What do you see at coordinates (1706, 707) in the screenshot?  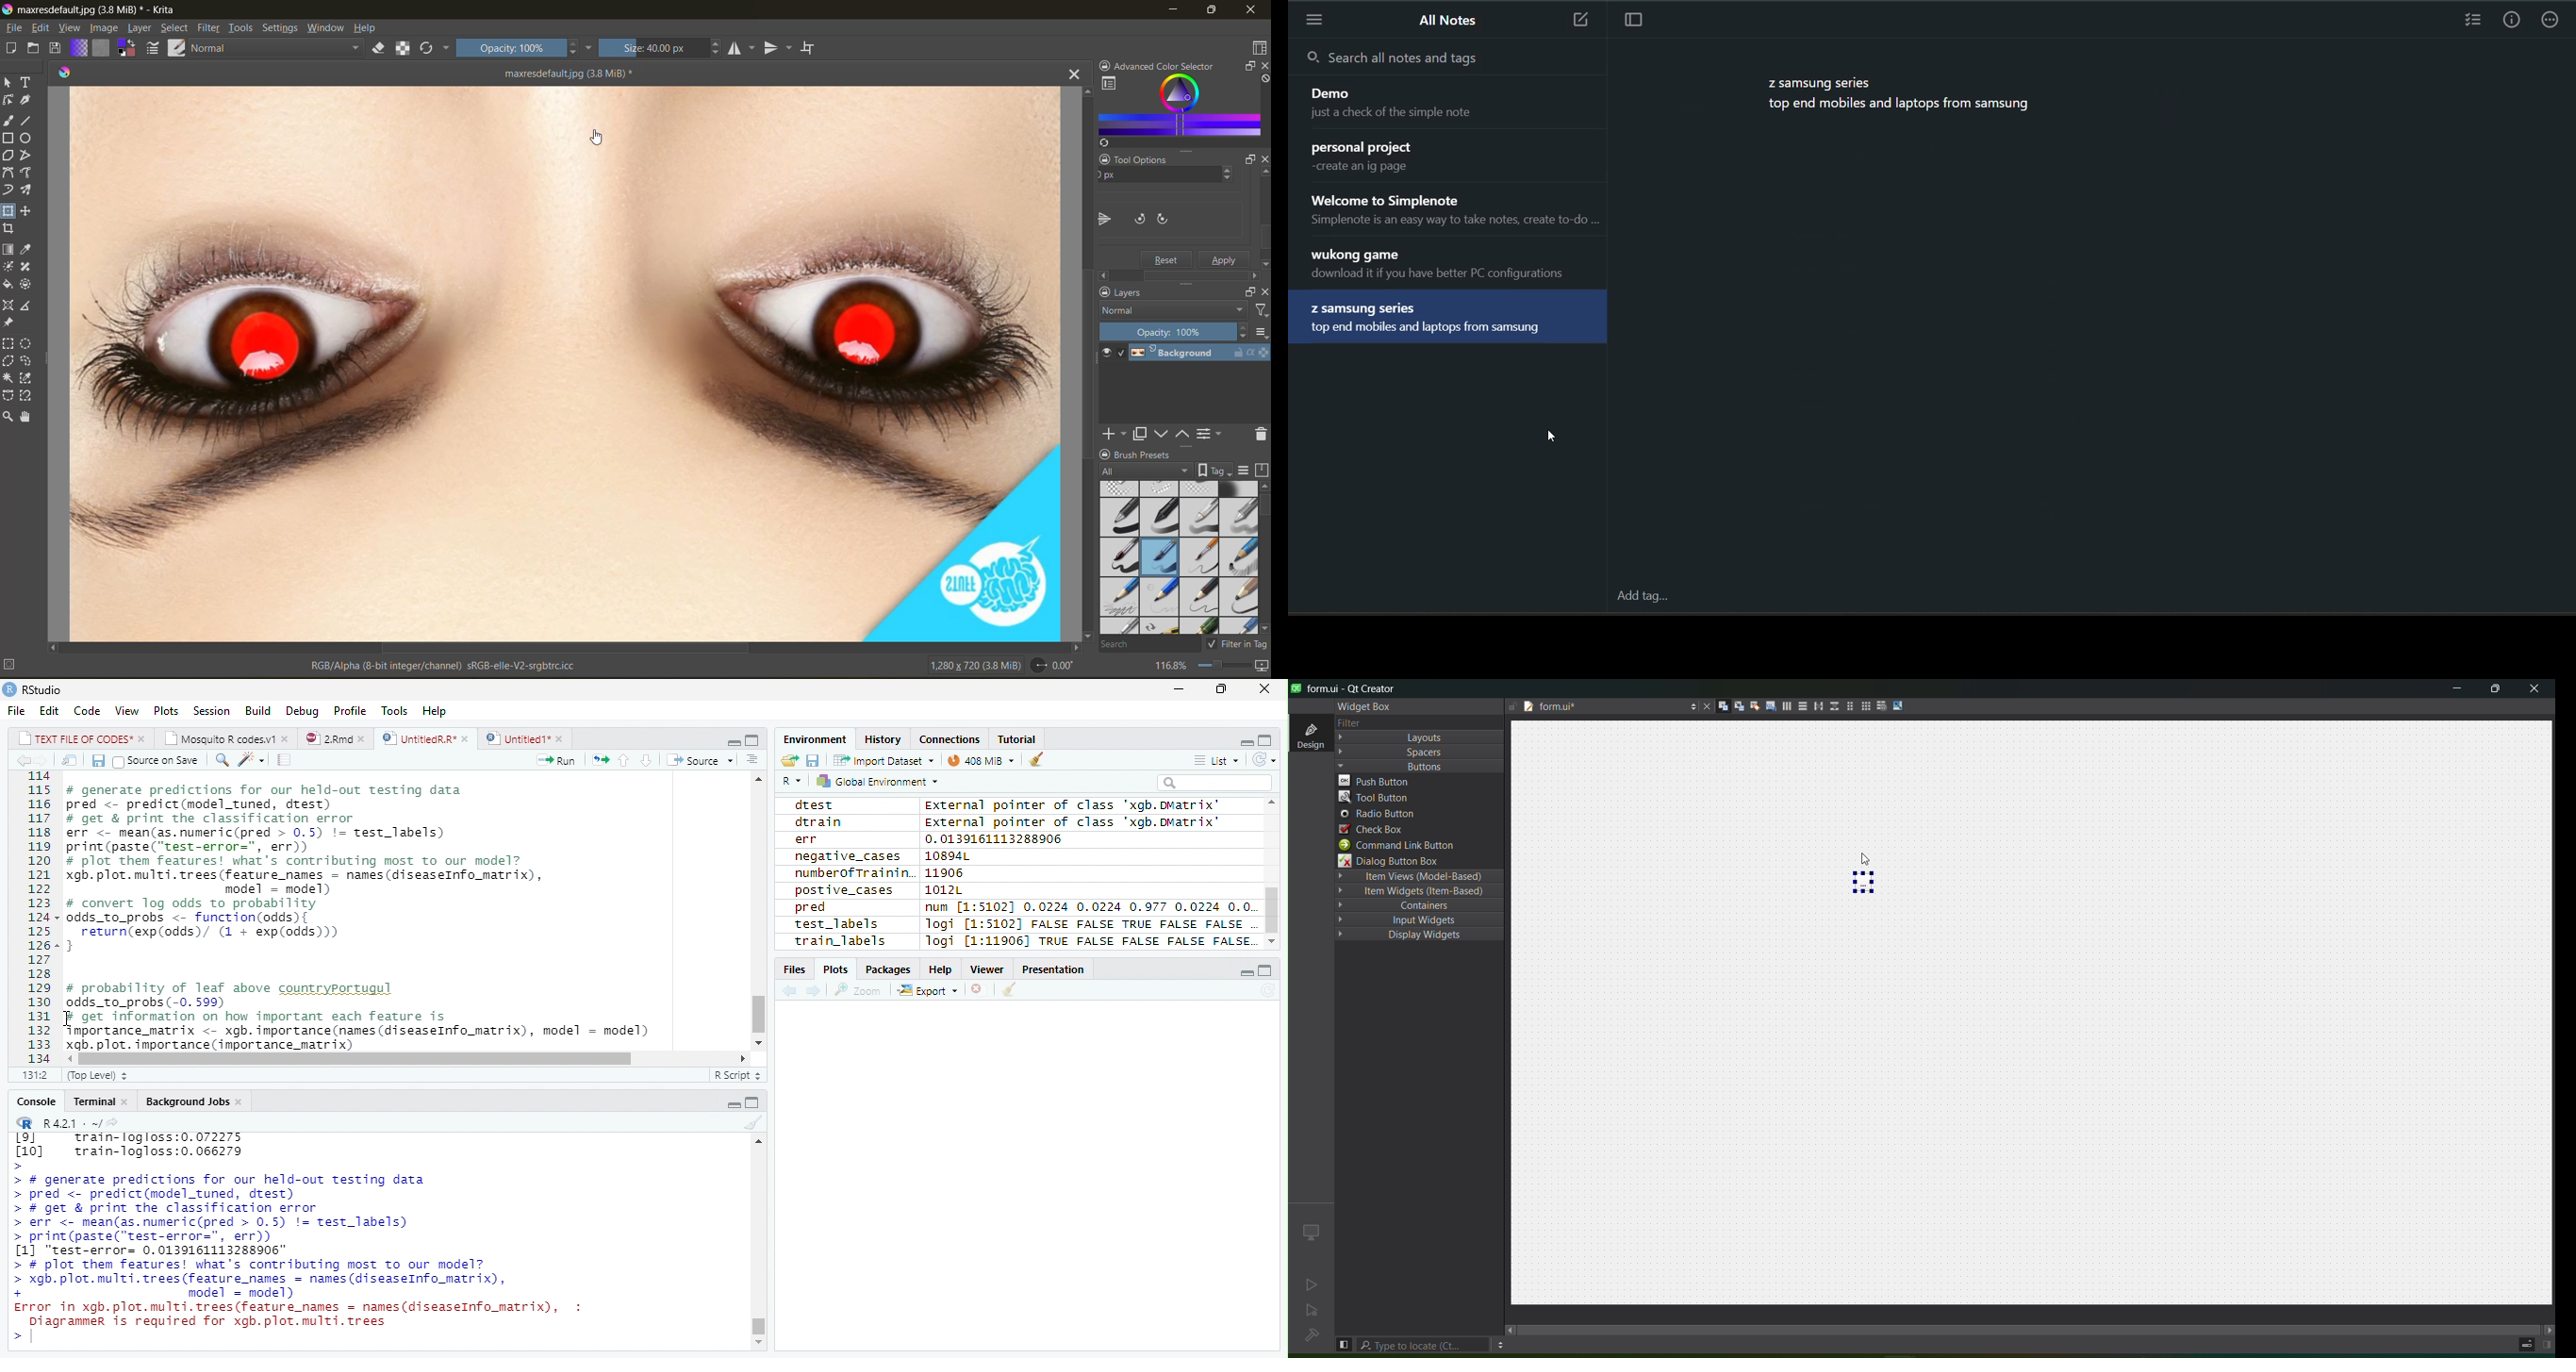 I see `close document` at bounding box center [1706, 707].